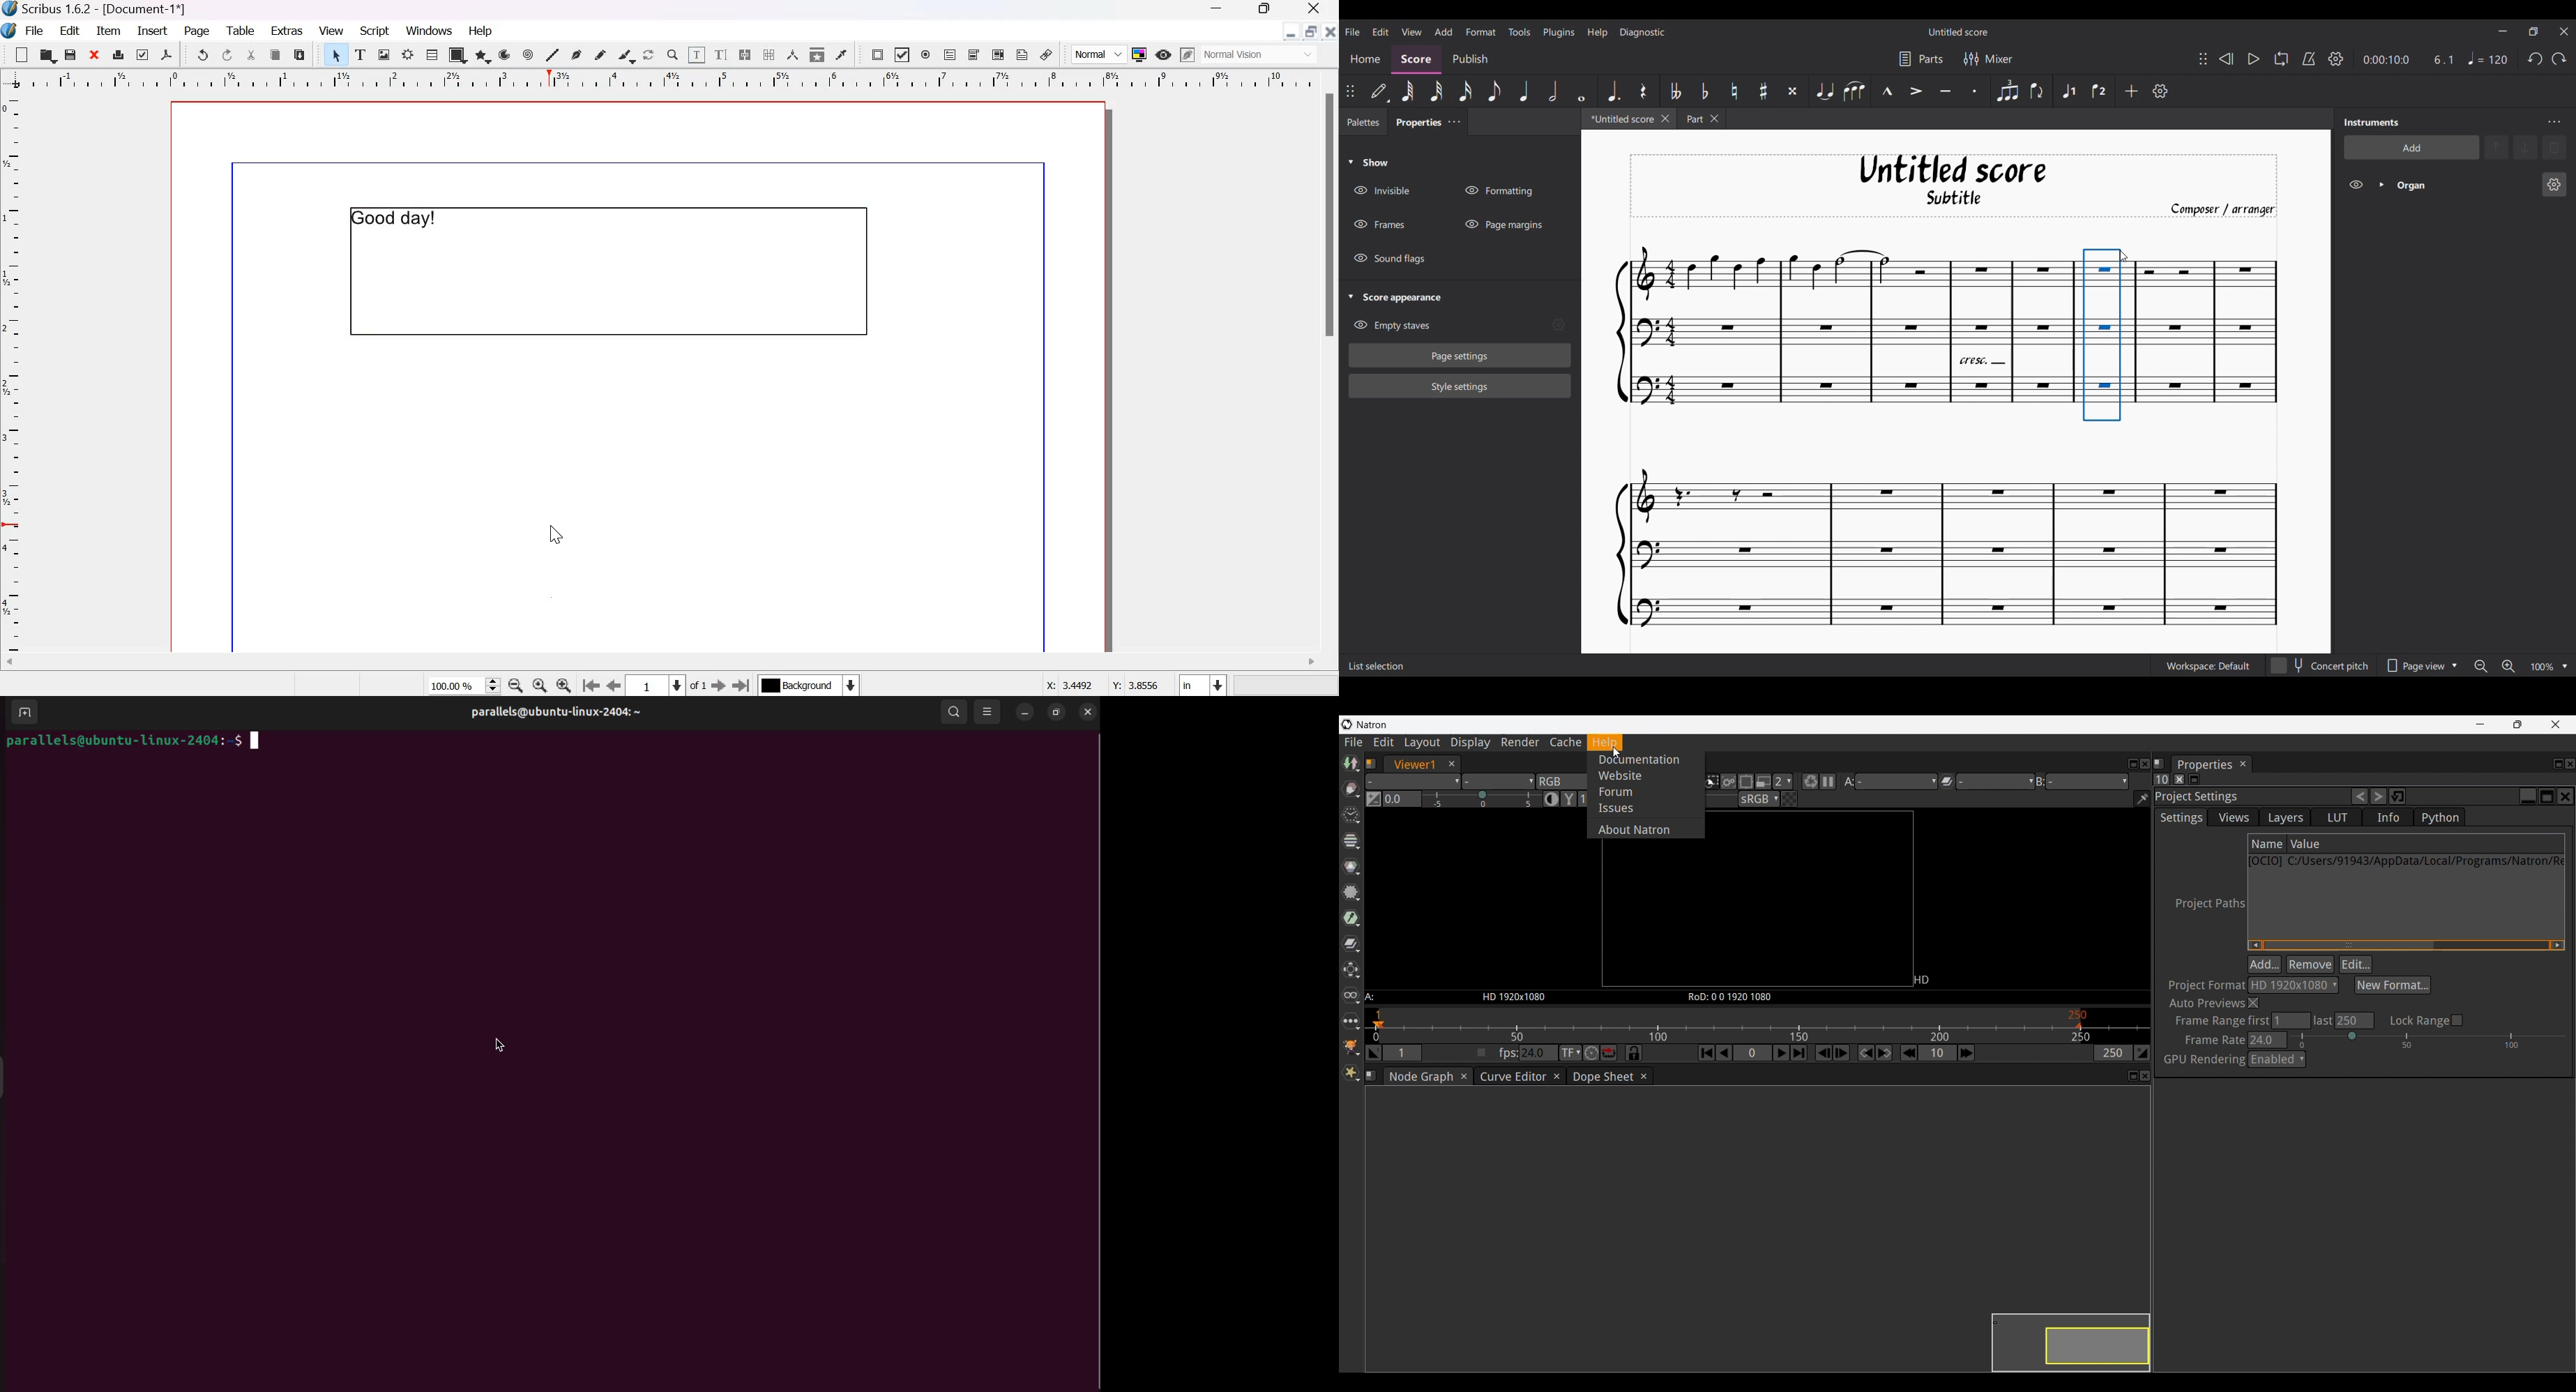 The height and width of the screenshot is (1400, 2576). What do you see at coordinates (1665, 118) in the screenshot?
I see `Close current tab` at bounding box center [1665, 118].